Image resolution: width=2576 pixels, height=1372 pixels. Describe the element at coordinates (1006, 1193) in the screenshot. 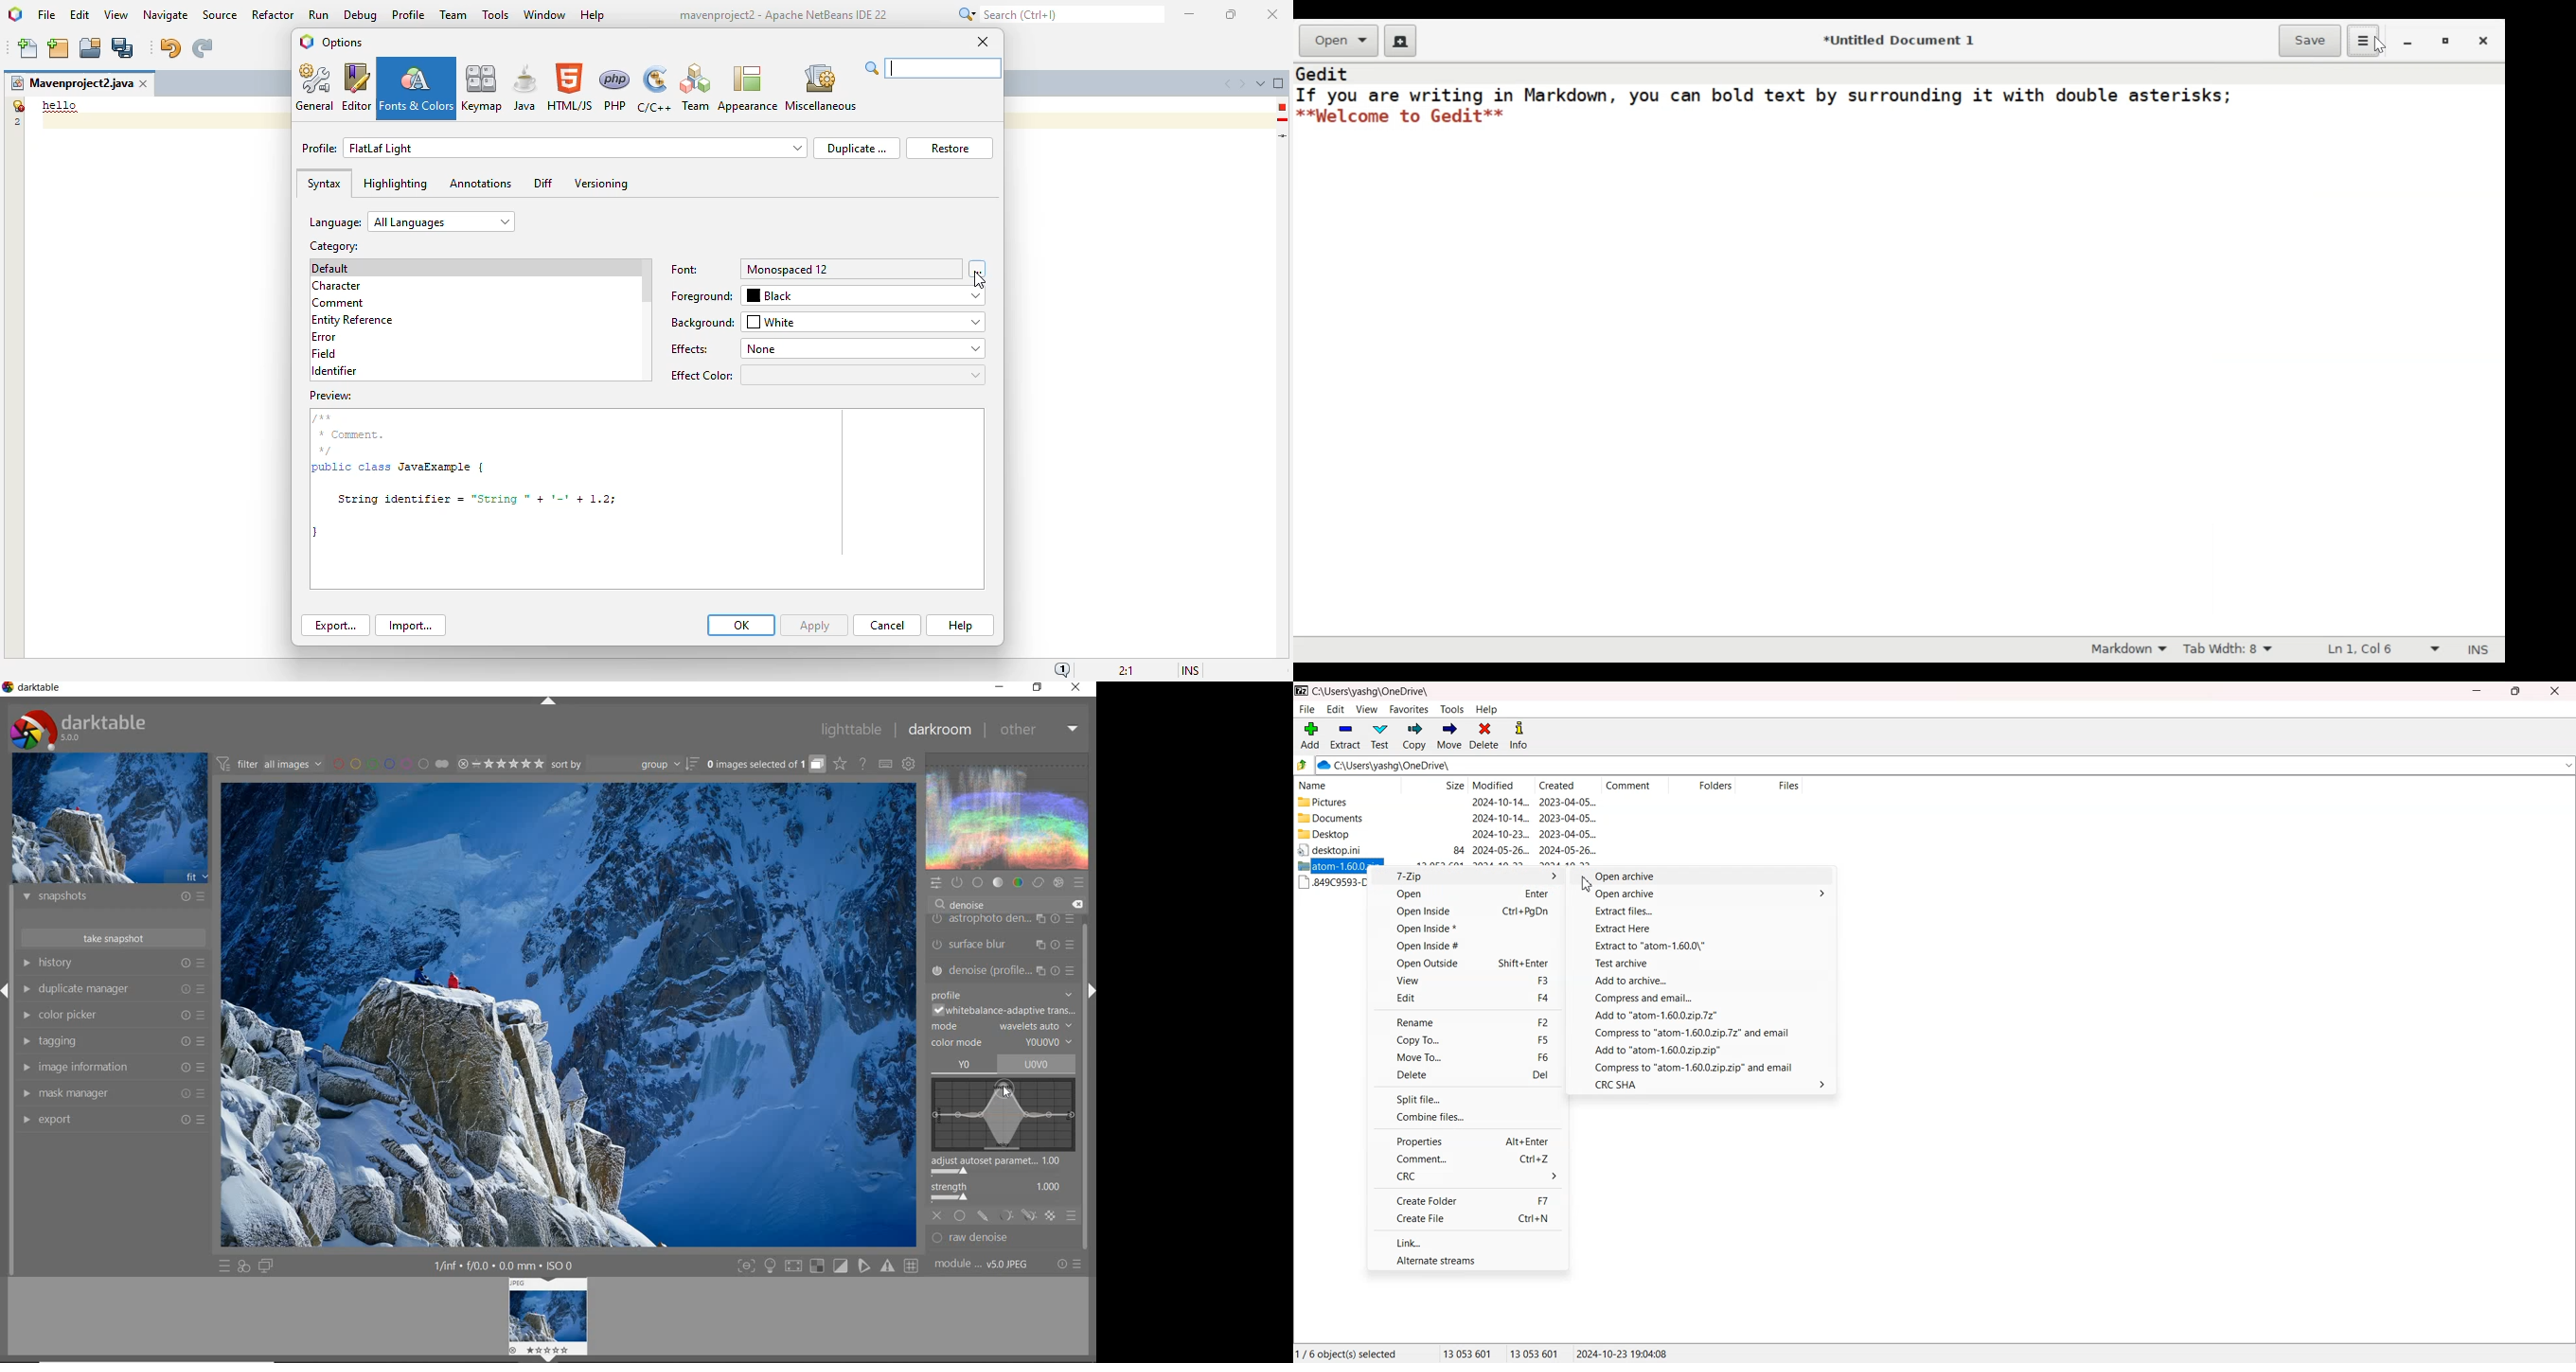

I see `STRENGTH` at that location.